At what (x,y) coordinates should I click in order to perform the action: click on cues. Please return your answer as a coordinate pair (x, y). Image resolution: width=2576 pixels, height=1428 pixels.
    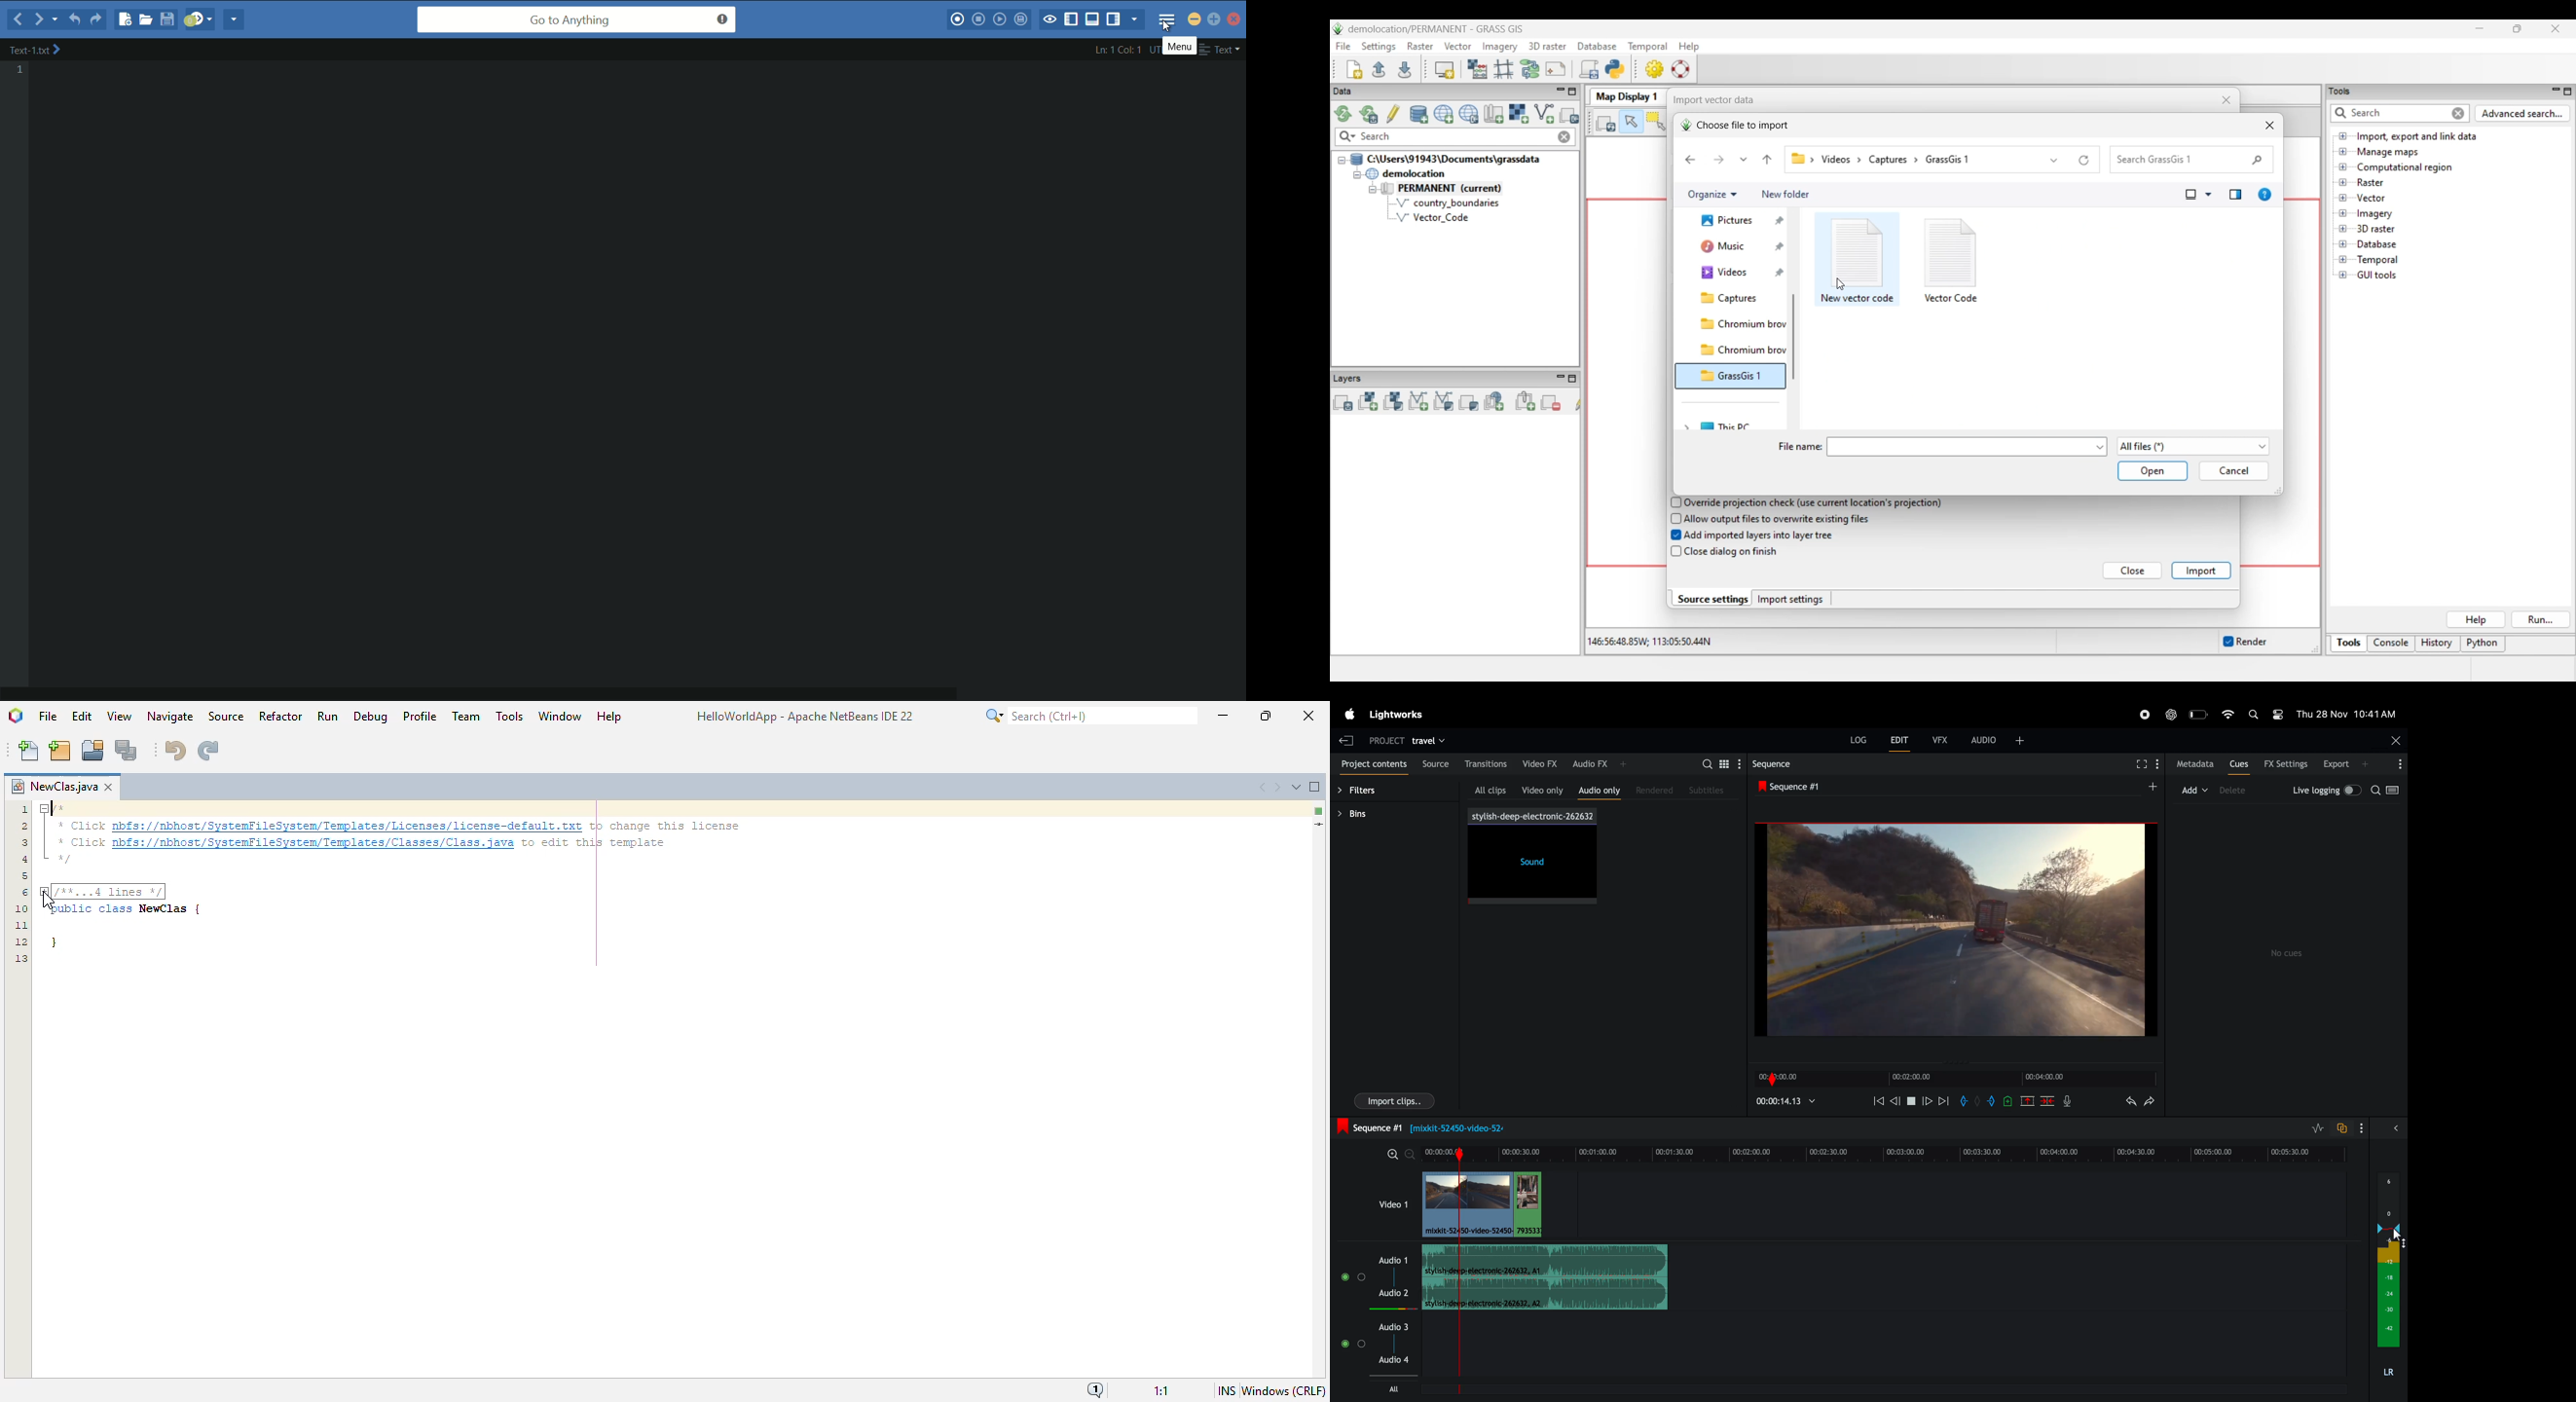
    Looking at the image, I should click on (2238, 764).